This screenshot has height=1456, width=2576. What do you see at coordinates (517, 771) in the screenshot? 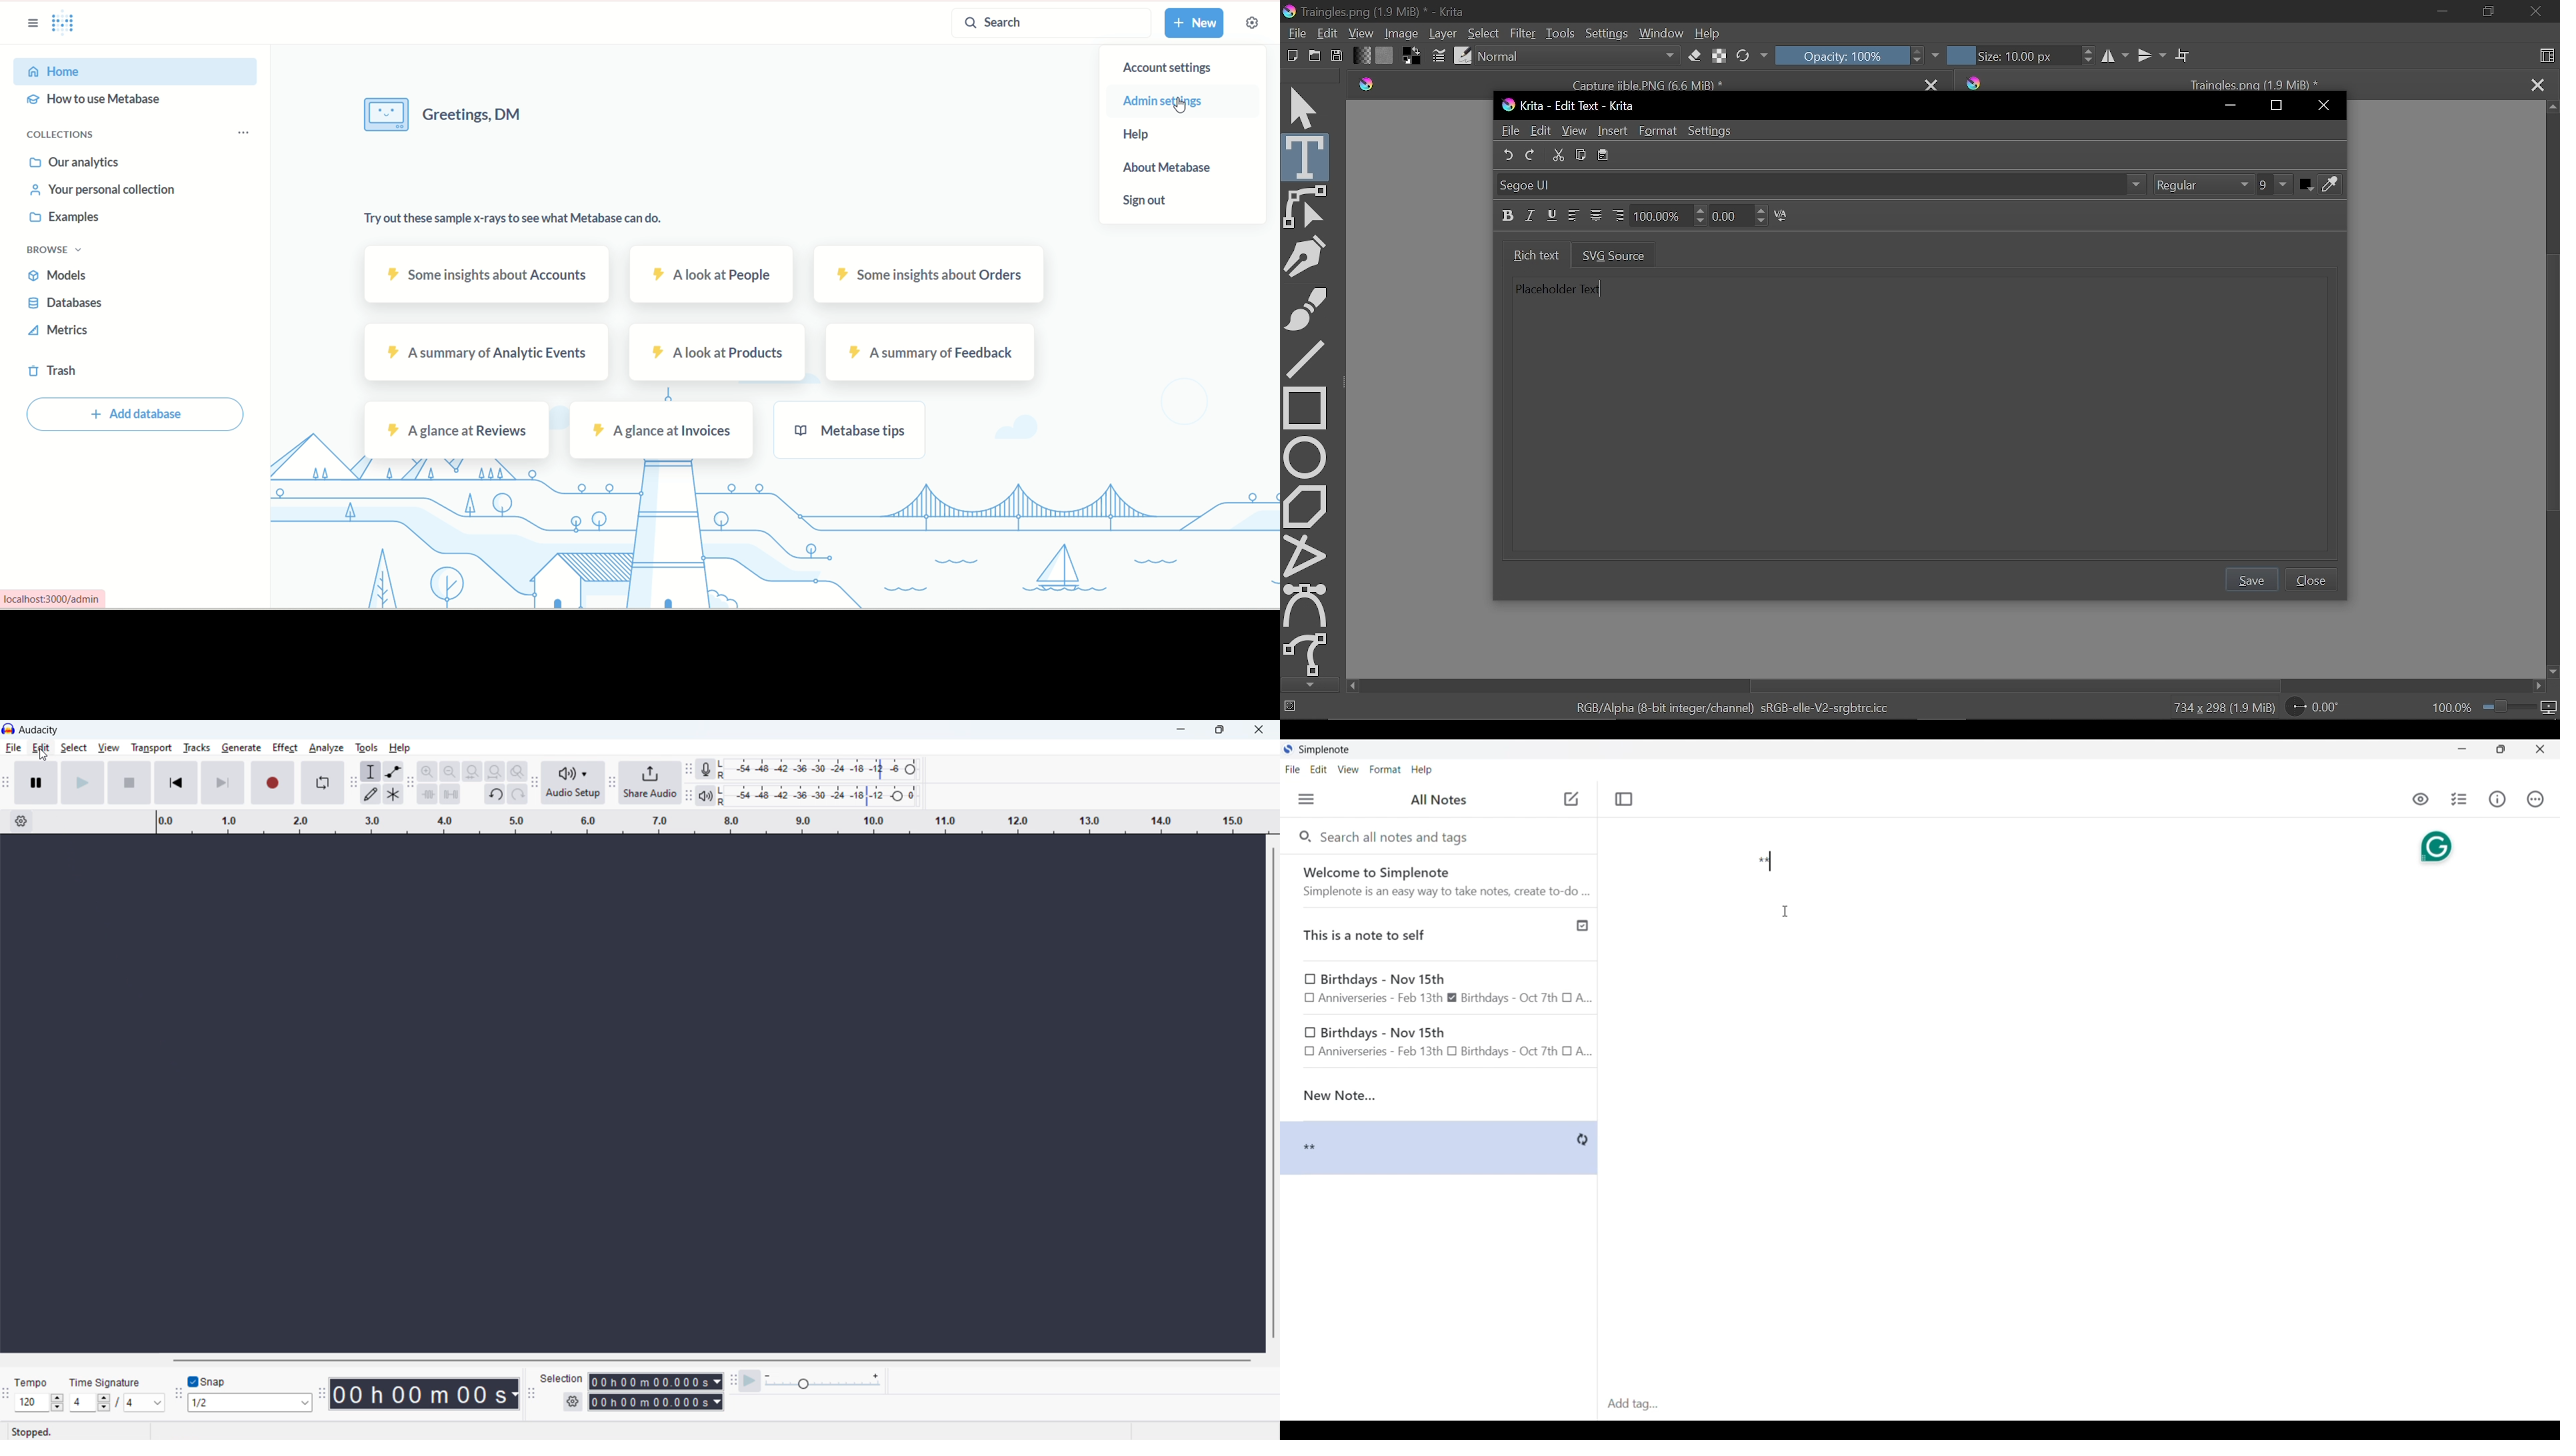
I see `toggle zoom` at bounding box center [517, 771].